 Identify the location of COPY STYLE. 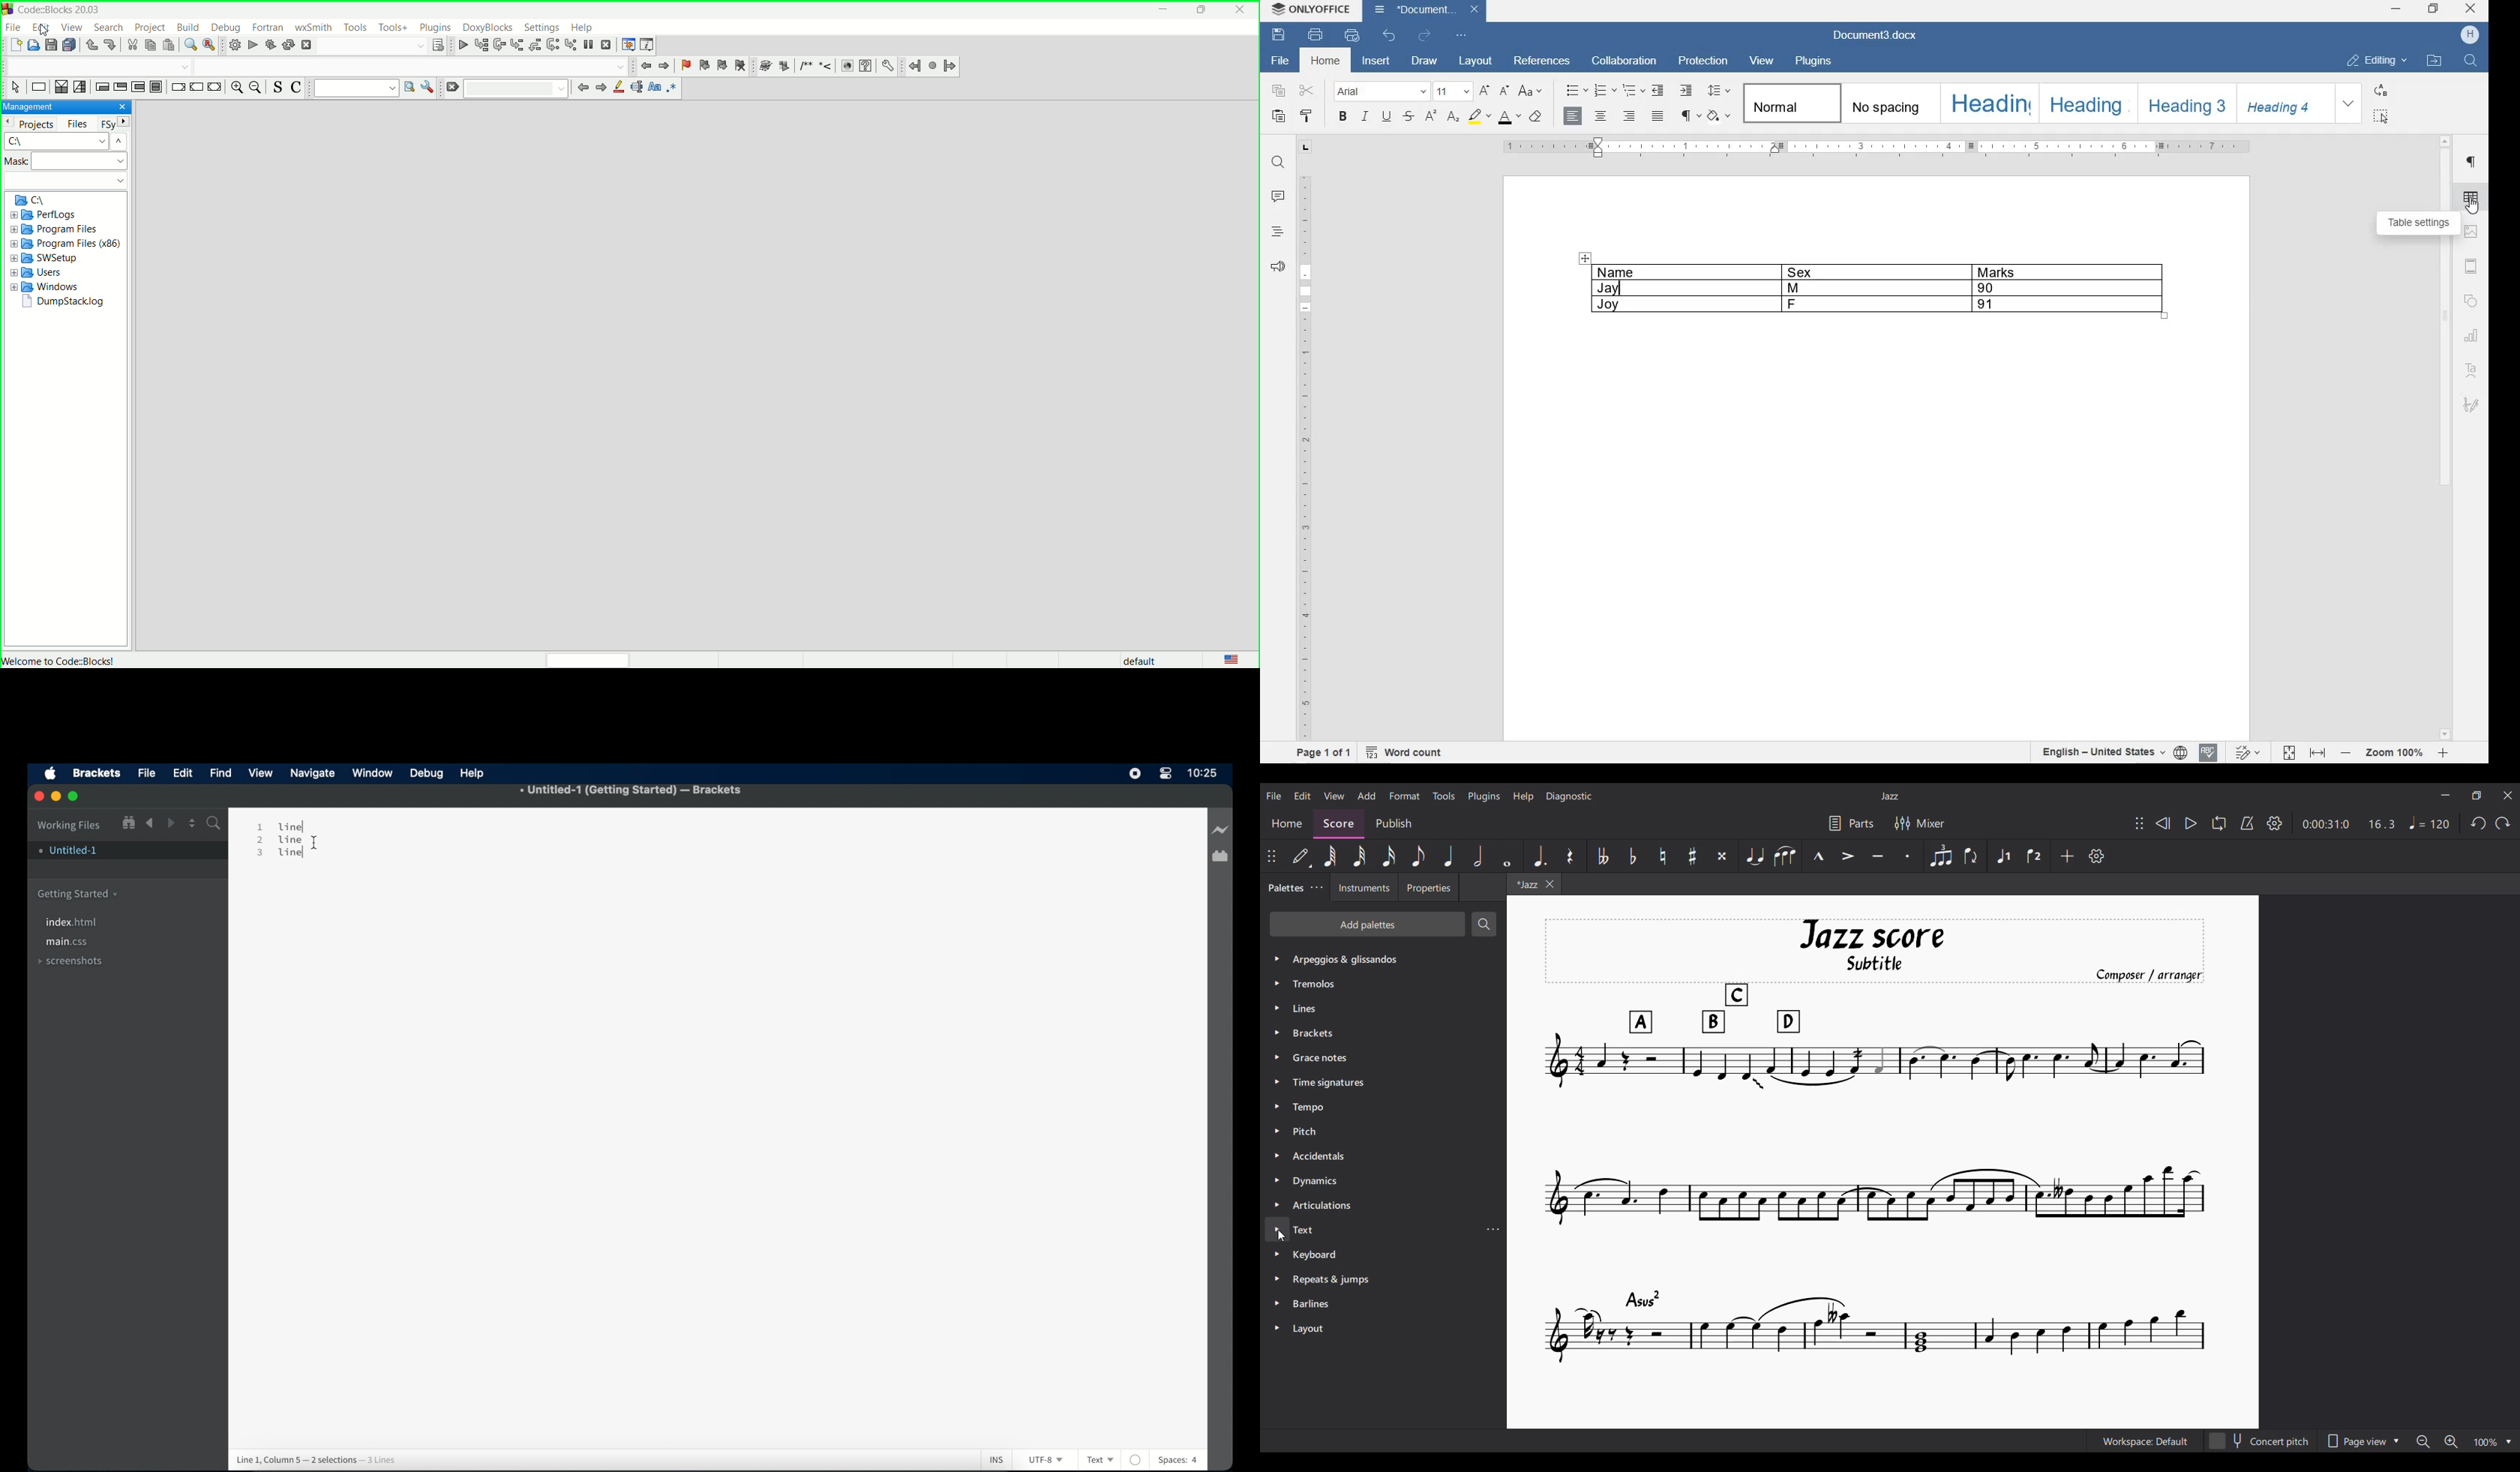
(1306, 115).